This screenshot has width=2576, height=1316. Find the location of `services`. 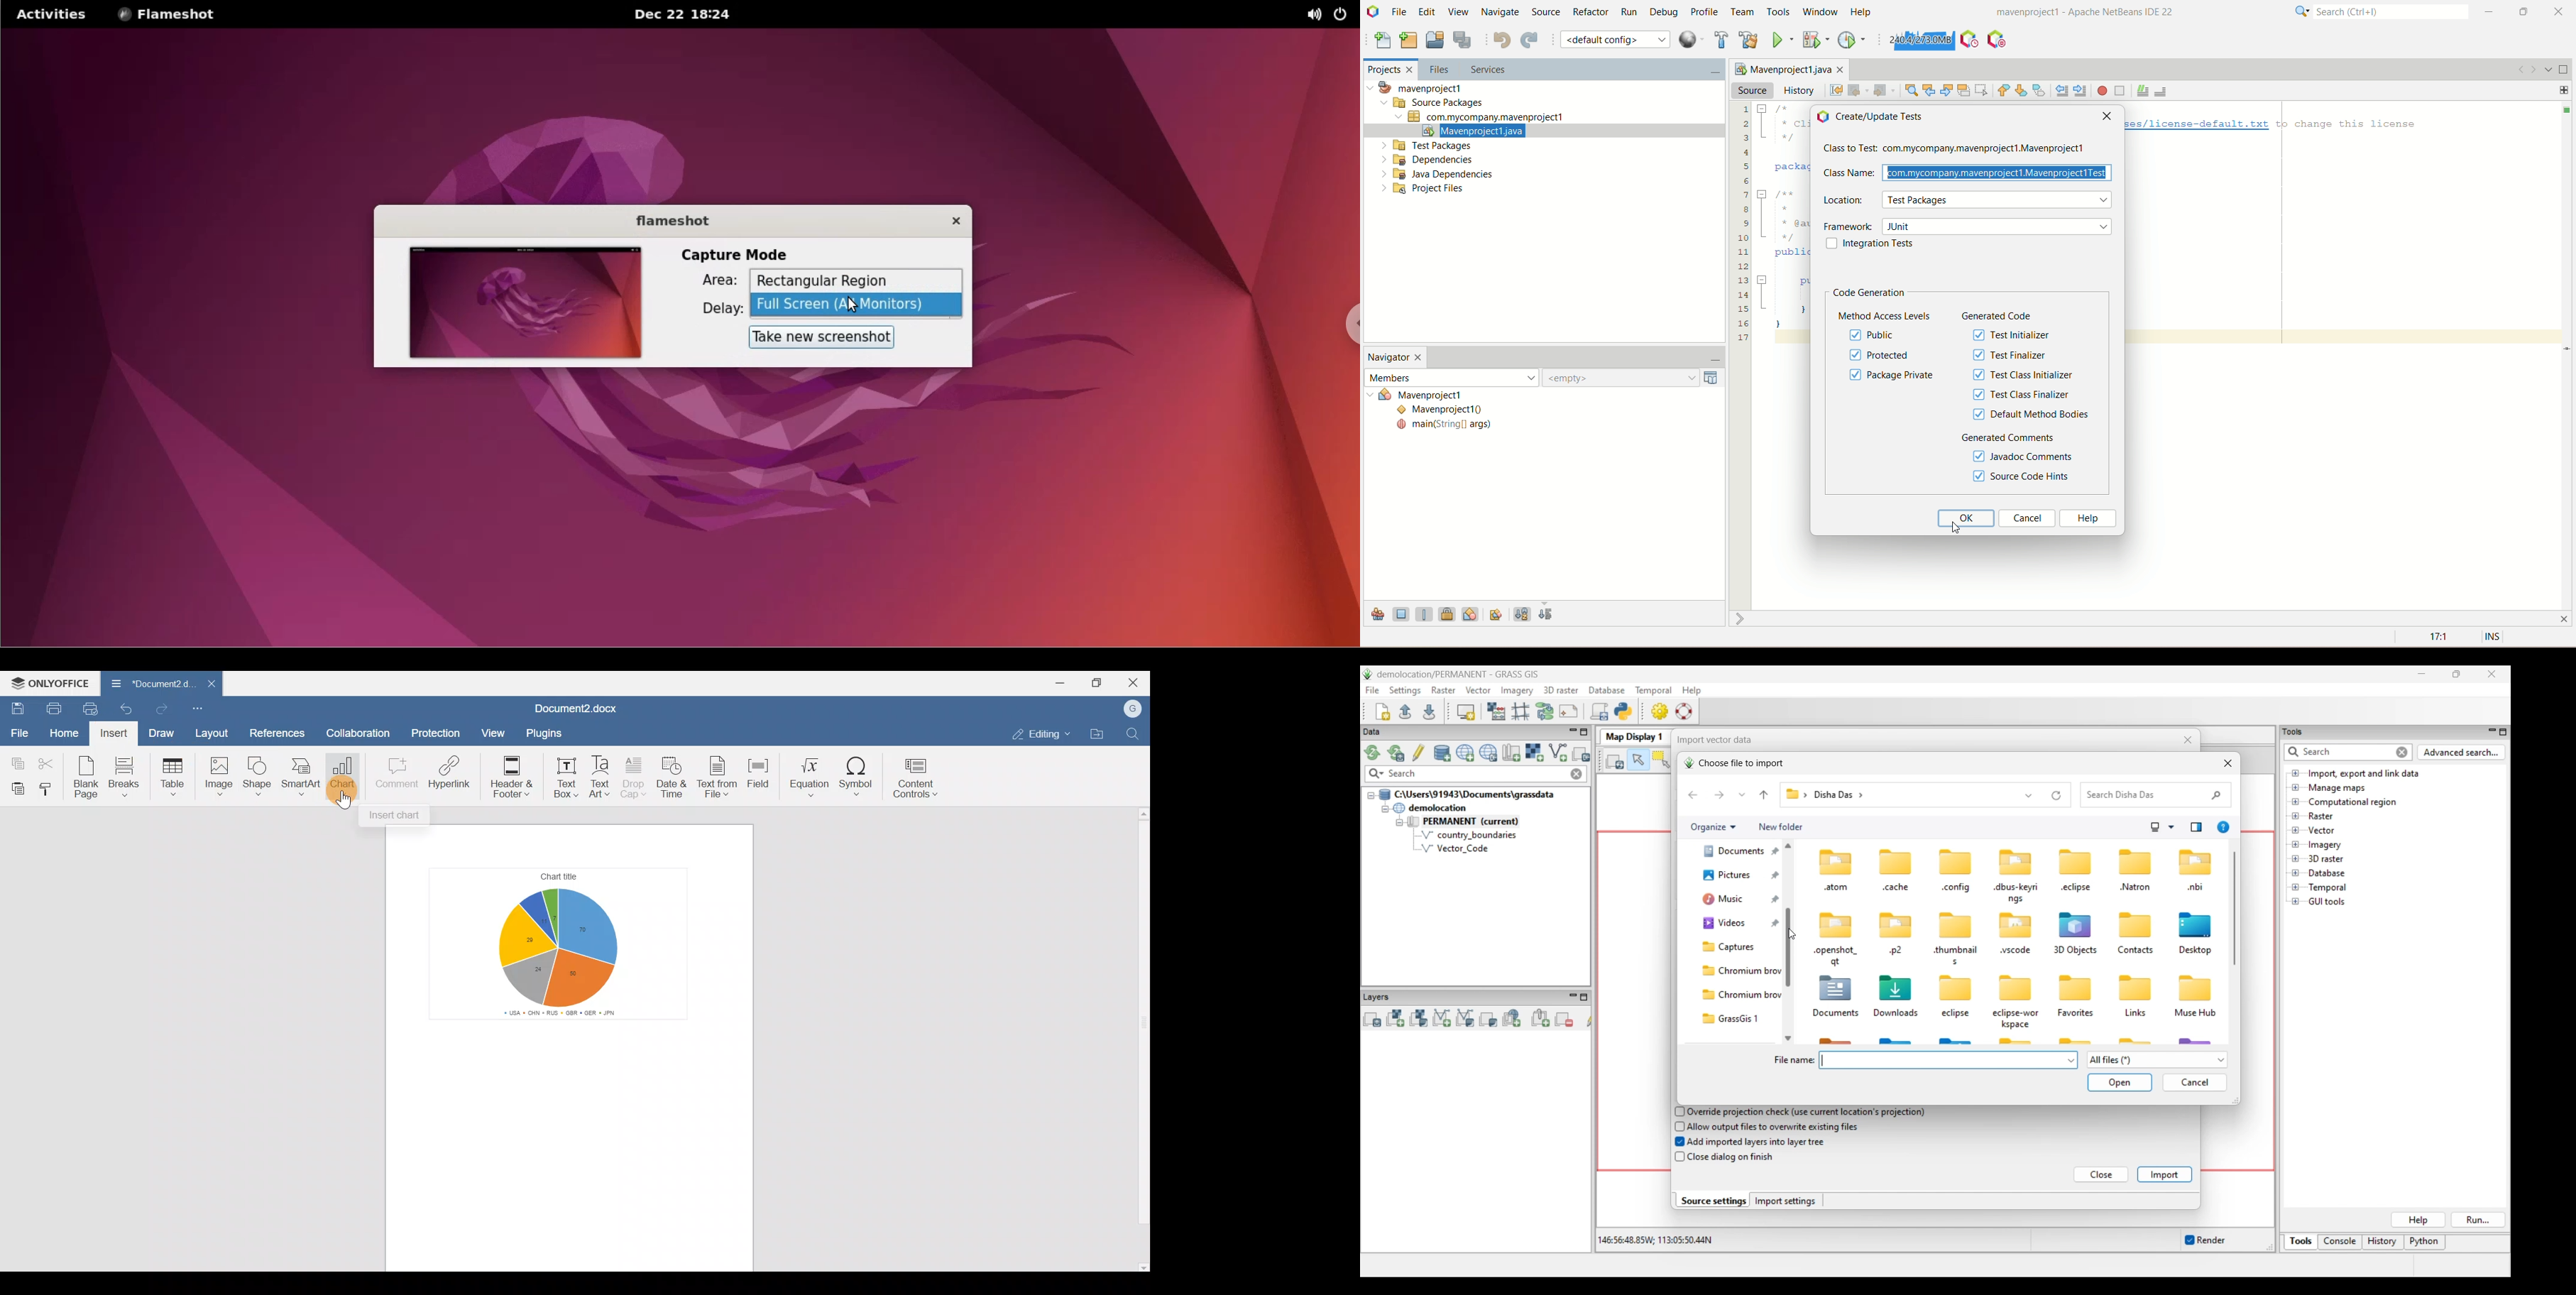

services is located at coordinates (1590, 71).